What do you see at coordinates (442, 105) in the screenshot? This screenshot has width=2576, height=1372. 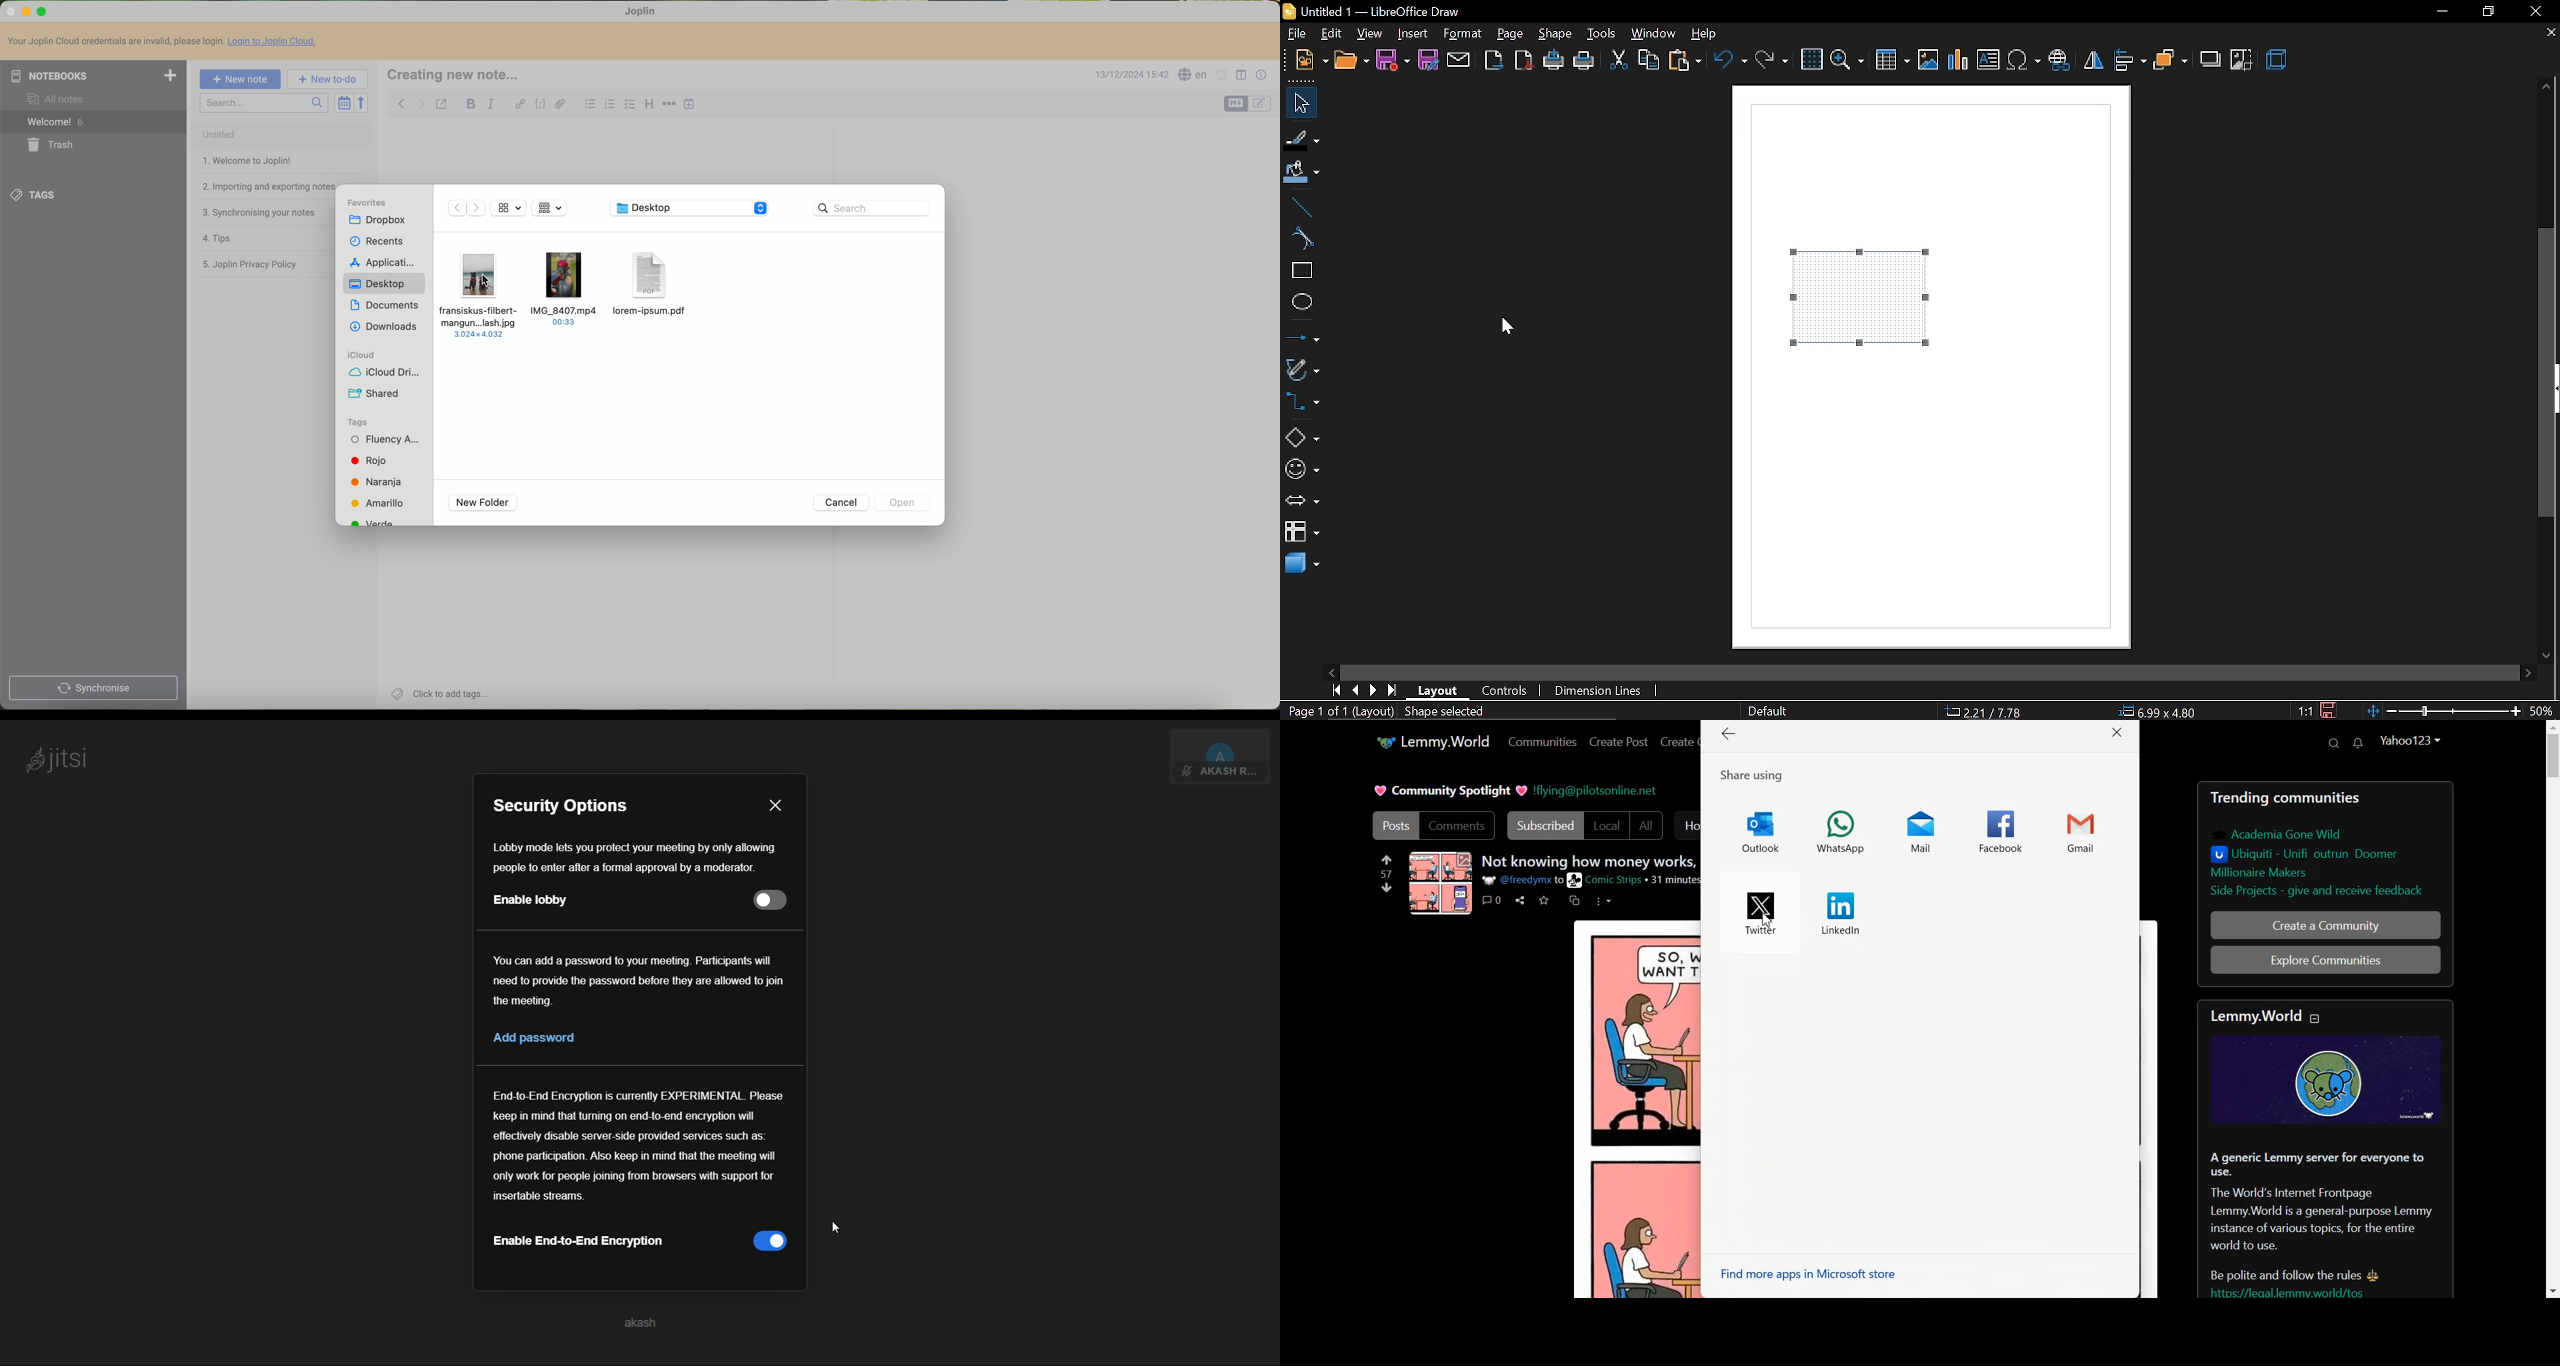 I see `toggle external editing` at bounding box center [442, 105].